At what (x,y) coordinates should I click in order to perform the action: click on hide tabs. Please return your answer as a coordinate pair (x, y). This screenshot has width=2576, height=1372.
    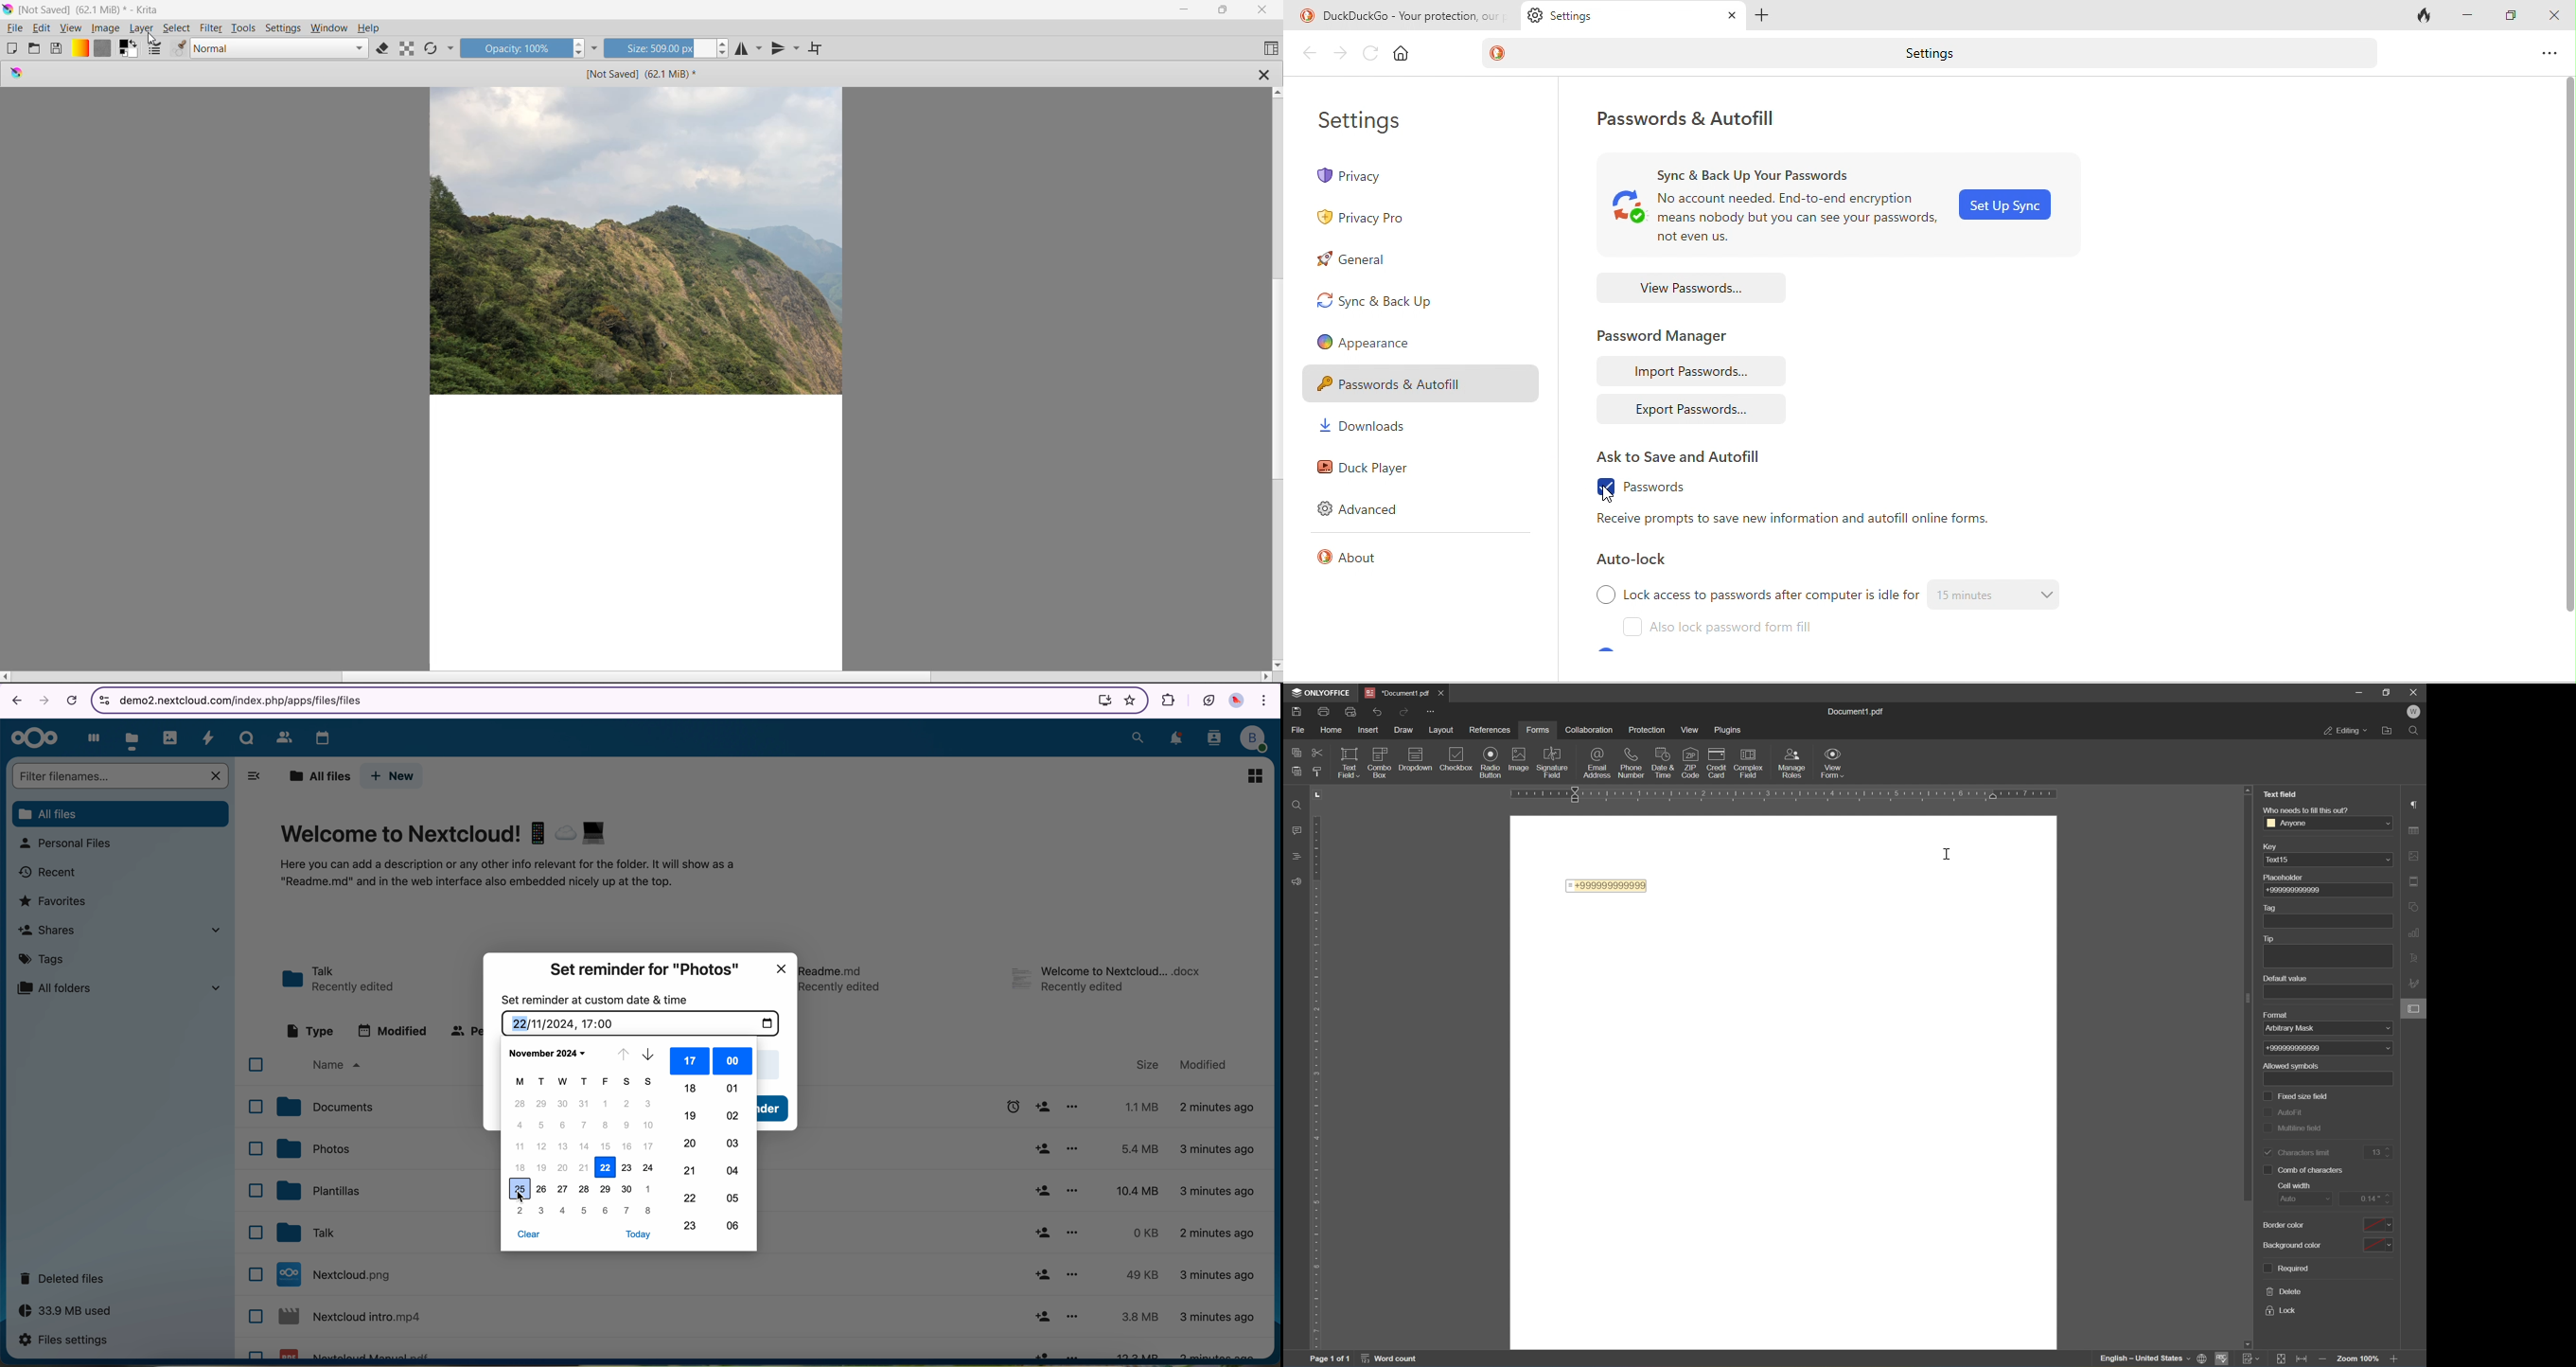
    Looking at the image, I should click on (255, 777).